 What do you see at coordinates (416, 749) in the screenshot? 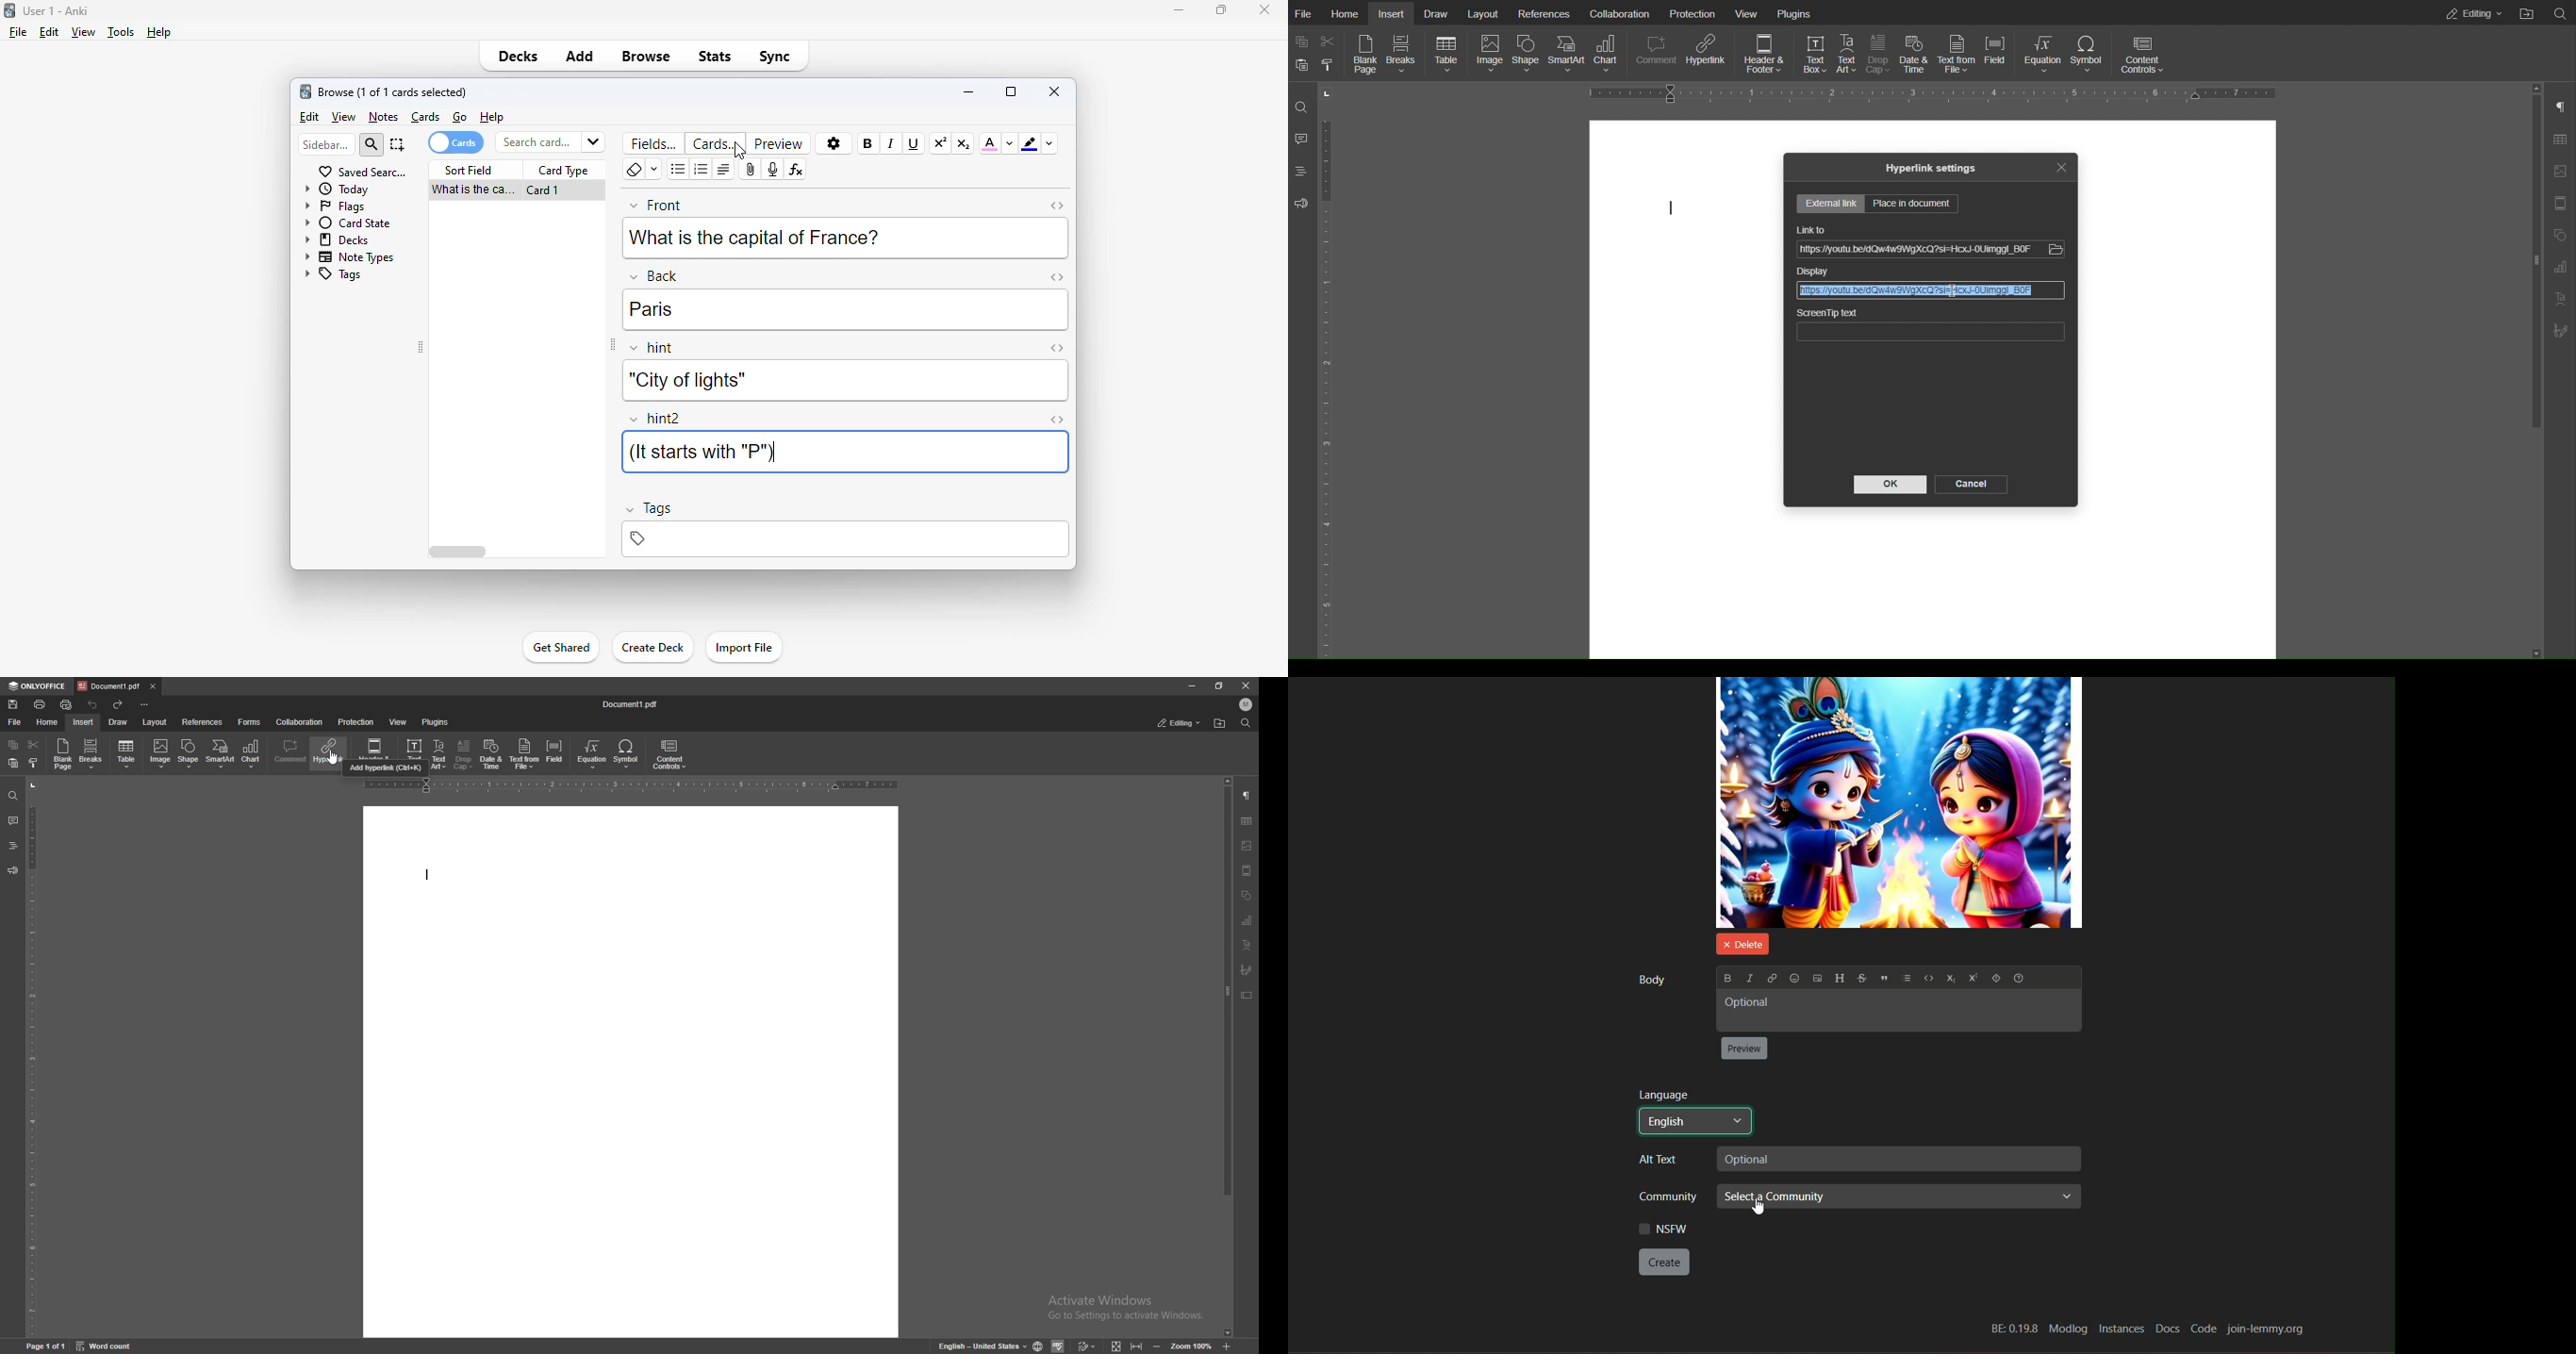
I see `text box` at bounding box center [416, 749].